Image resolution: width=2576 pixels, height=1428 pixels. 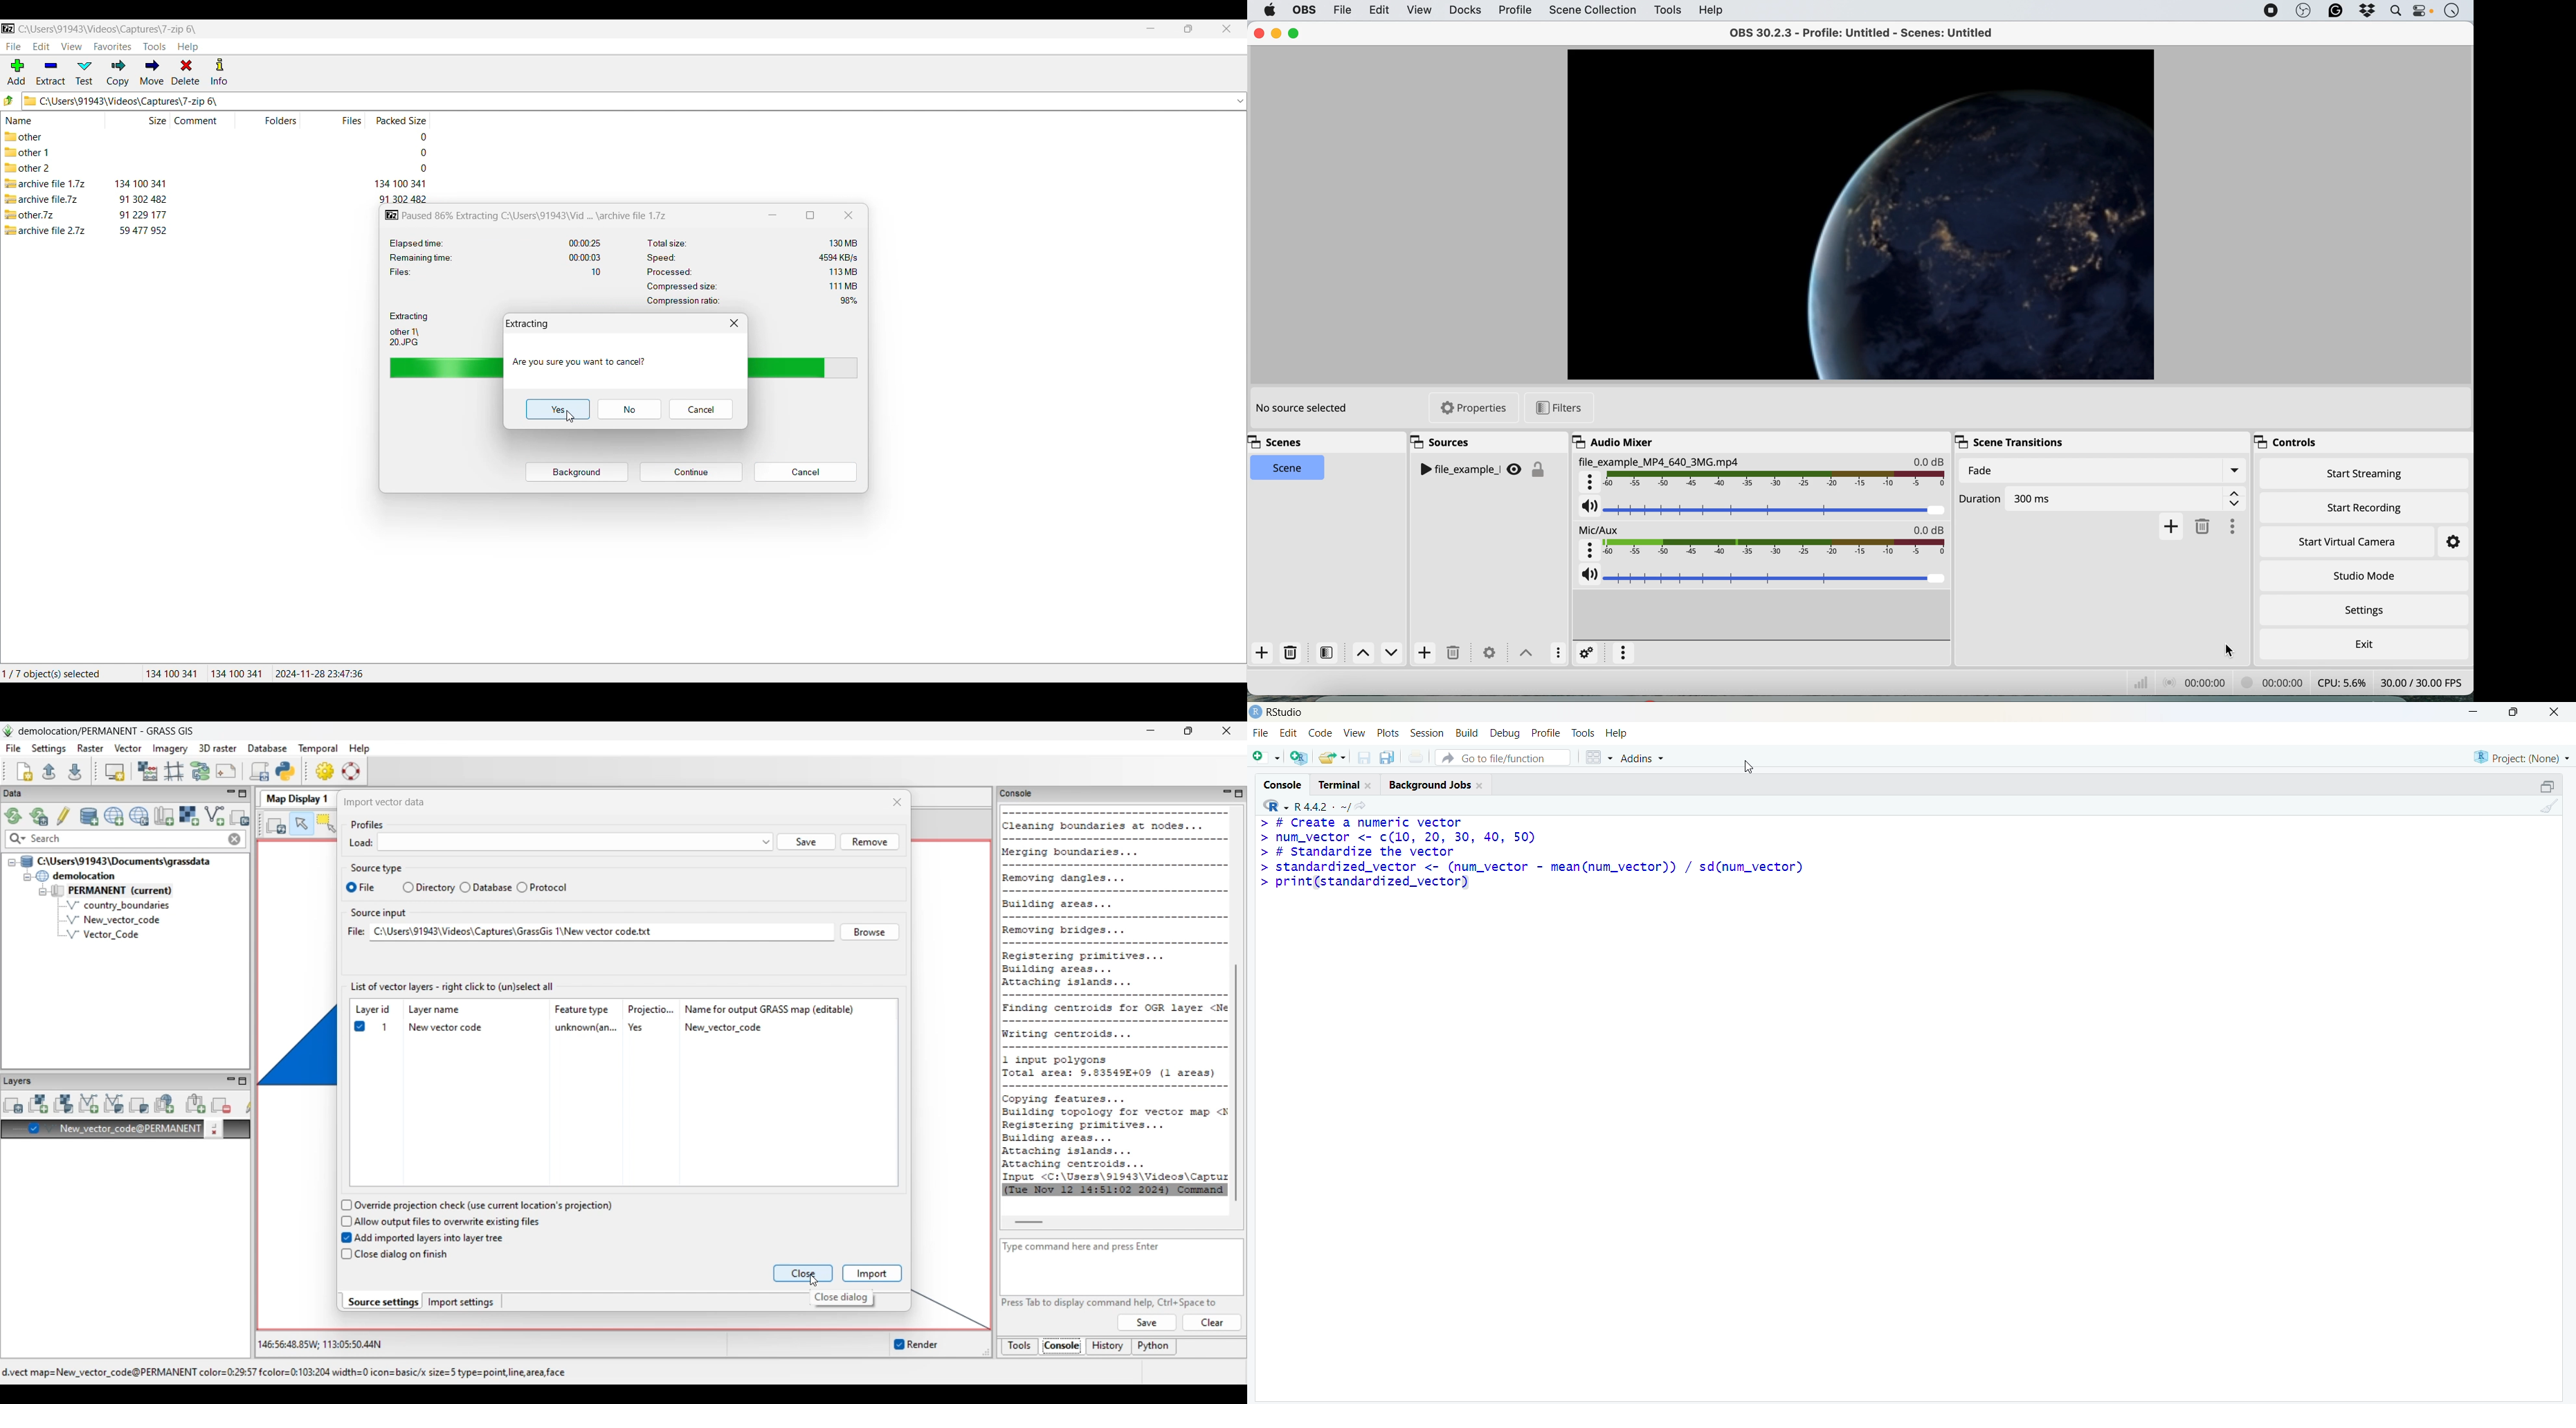 I want to click on add transition, so click(x=2172, y=526).